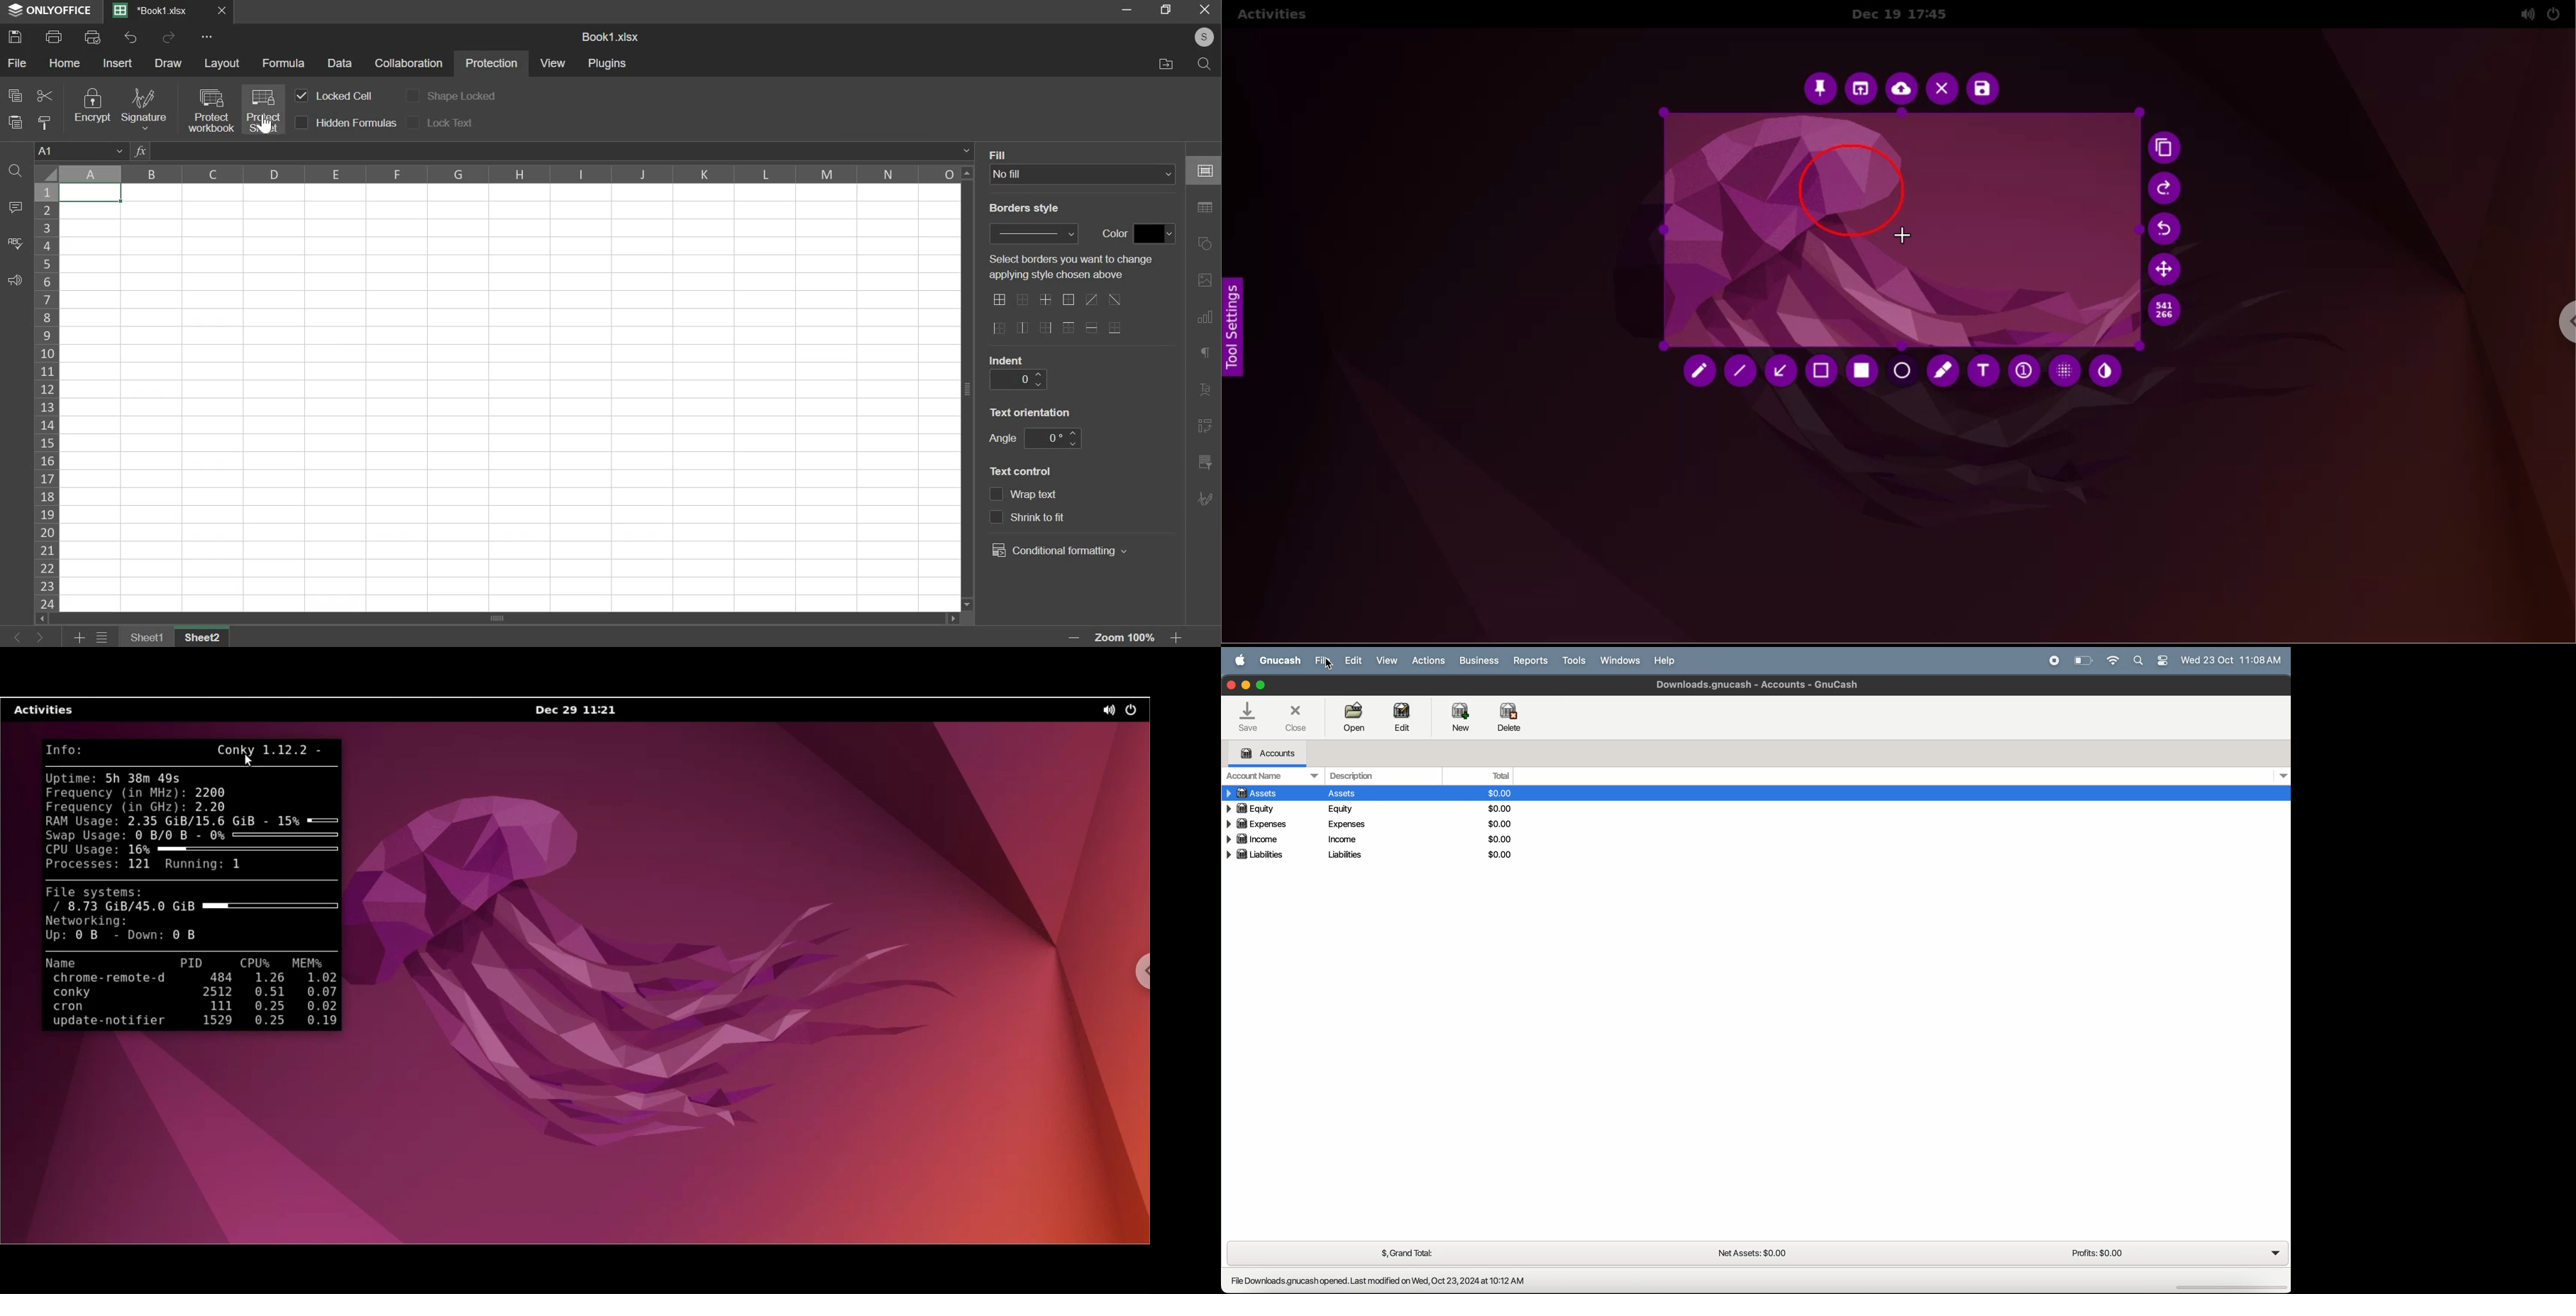 Image resolution: width=2576 pixels, height=1316 pixels. What do you see at coordinates (1350, 717) in the screenshot?
I see `open` at bounding box center [1350, 717].